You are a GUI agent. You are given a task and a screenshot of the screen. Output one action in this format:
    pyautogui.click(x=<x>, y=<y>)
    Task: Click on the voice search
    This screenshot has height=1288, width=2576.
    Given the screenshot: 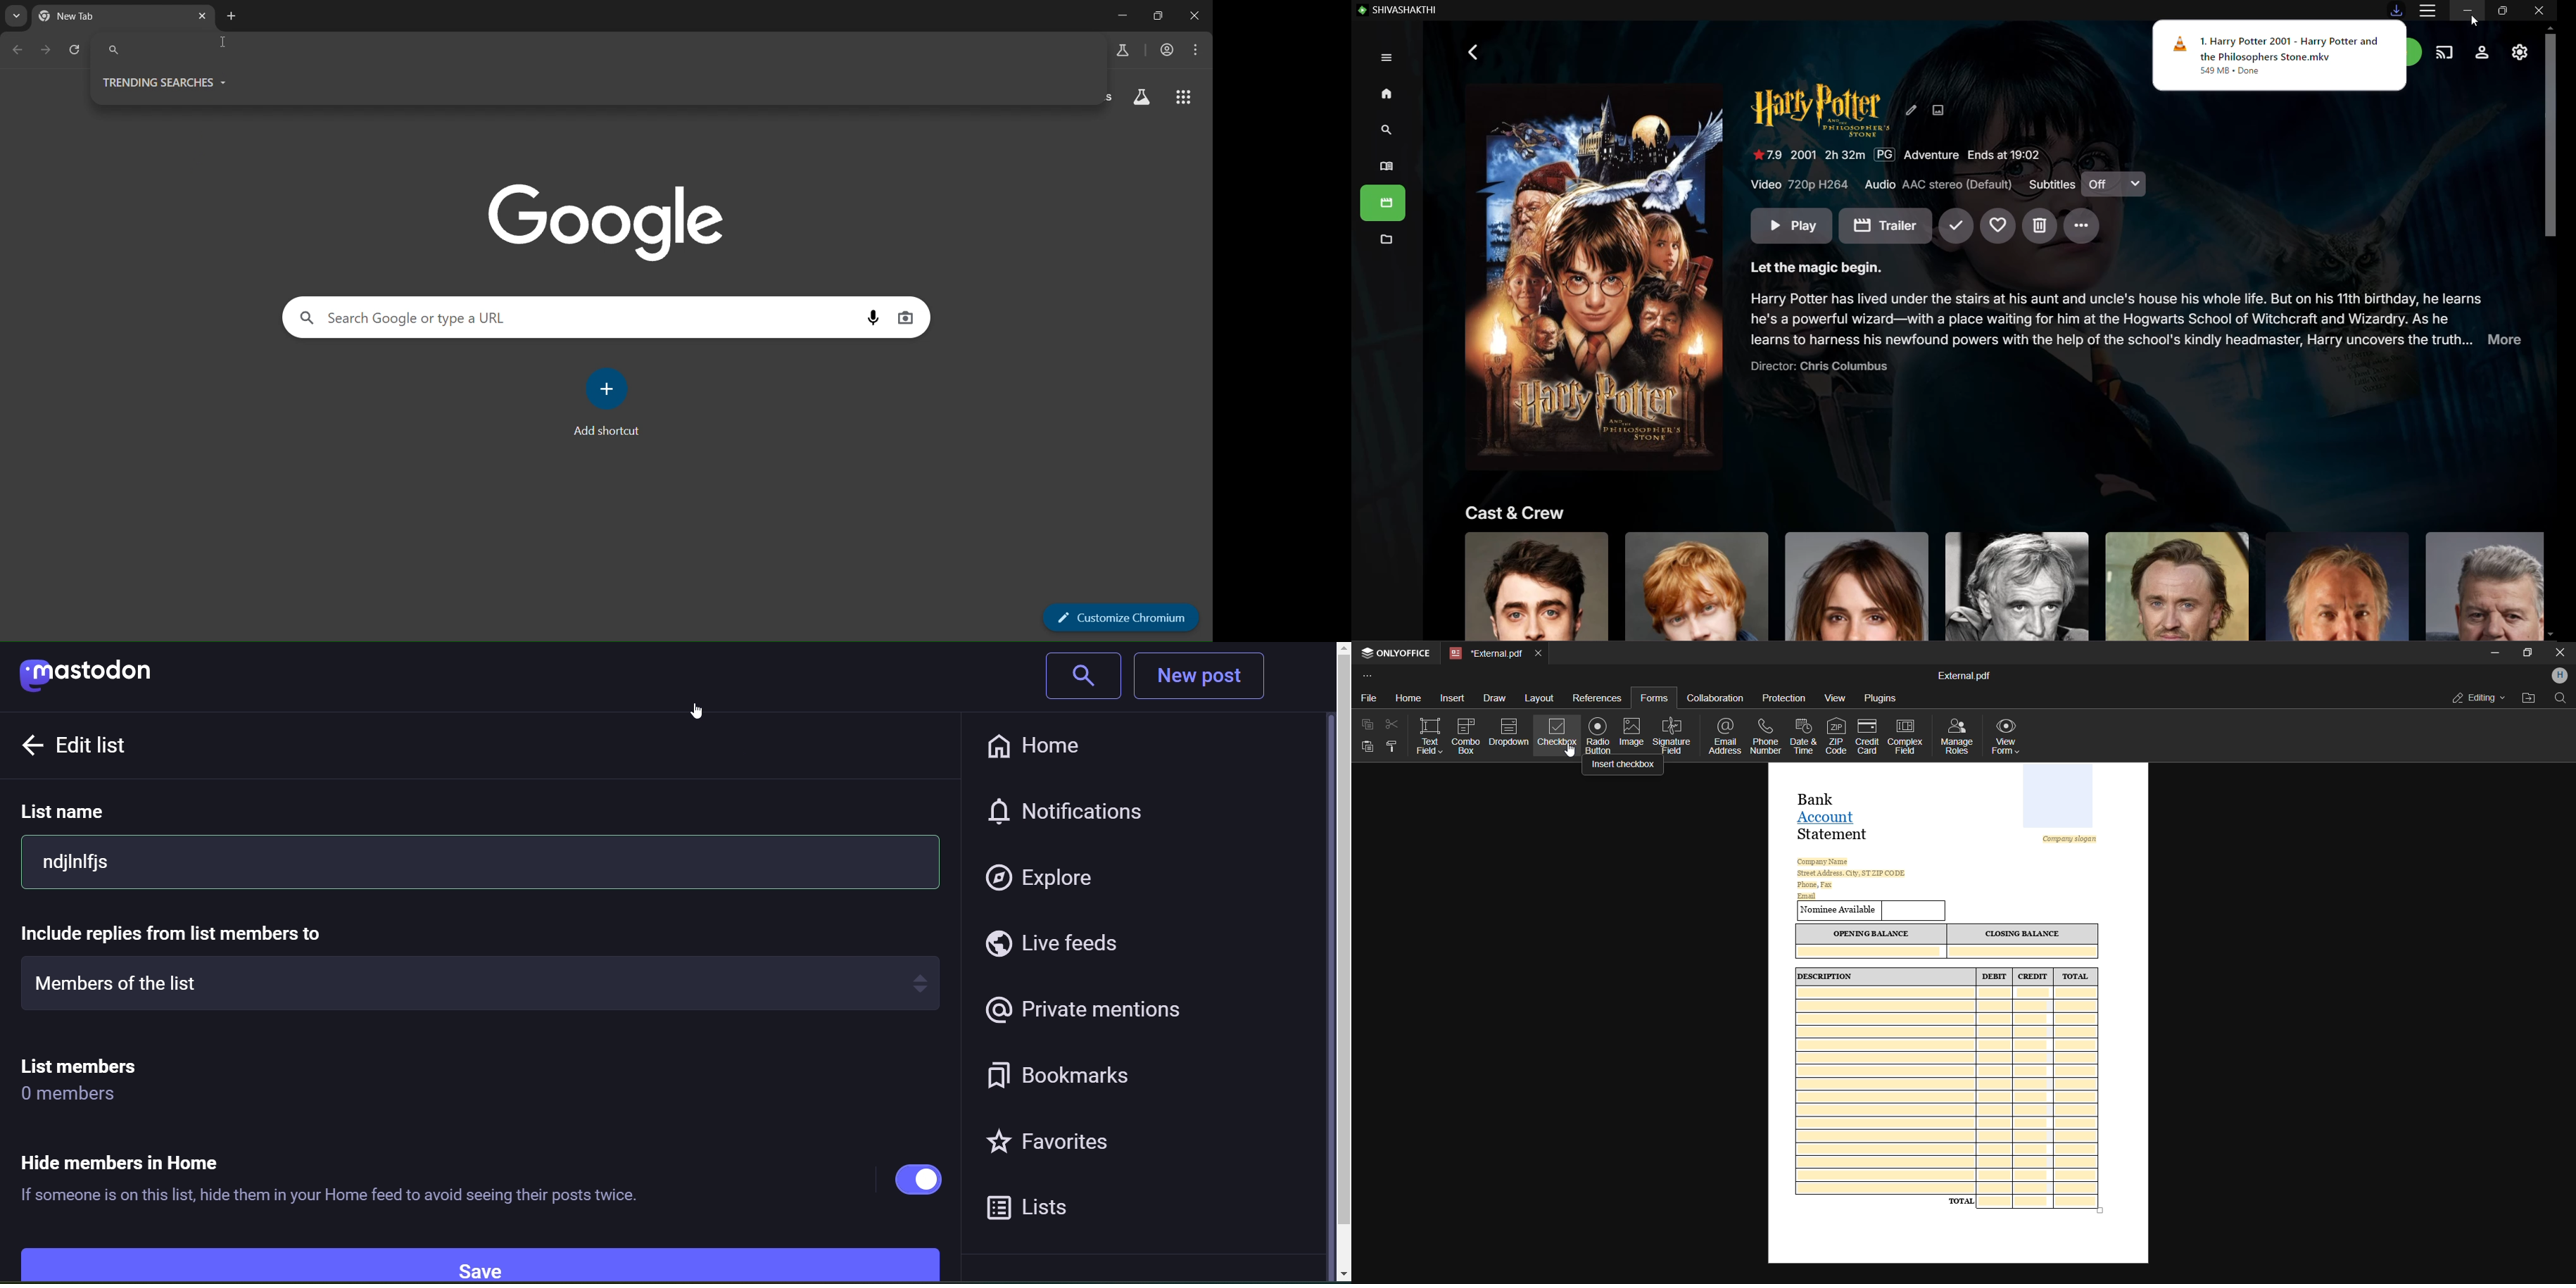 What is the action you would take?
    pyautogui.click(x=875, y=317)
    